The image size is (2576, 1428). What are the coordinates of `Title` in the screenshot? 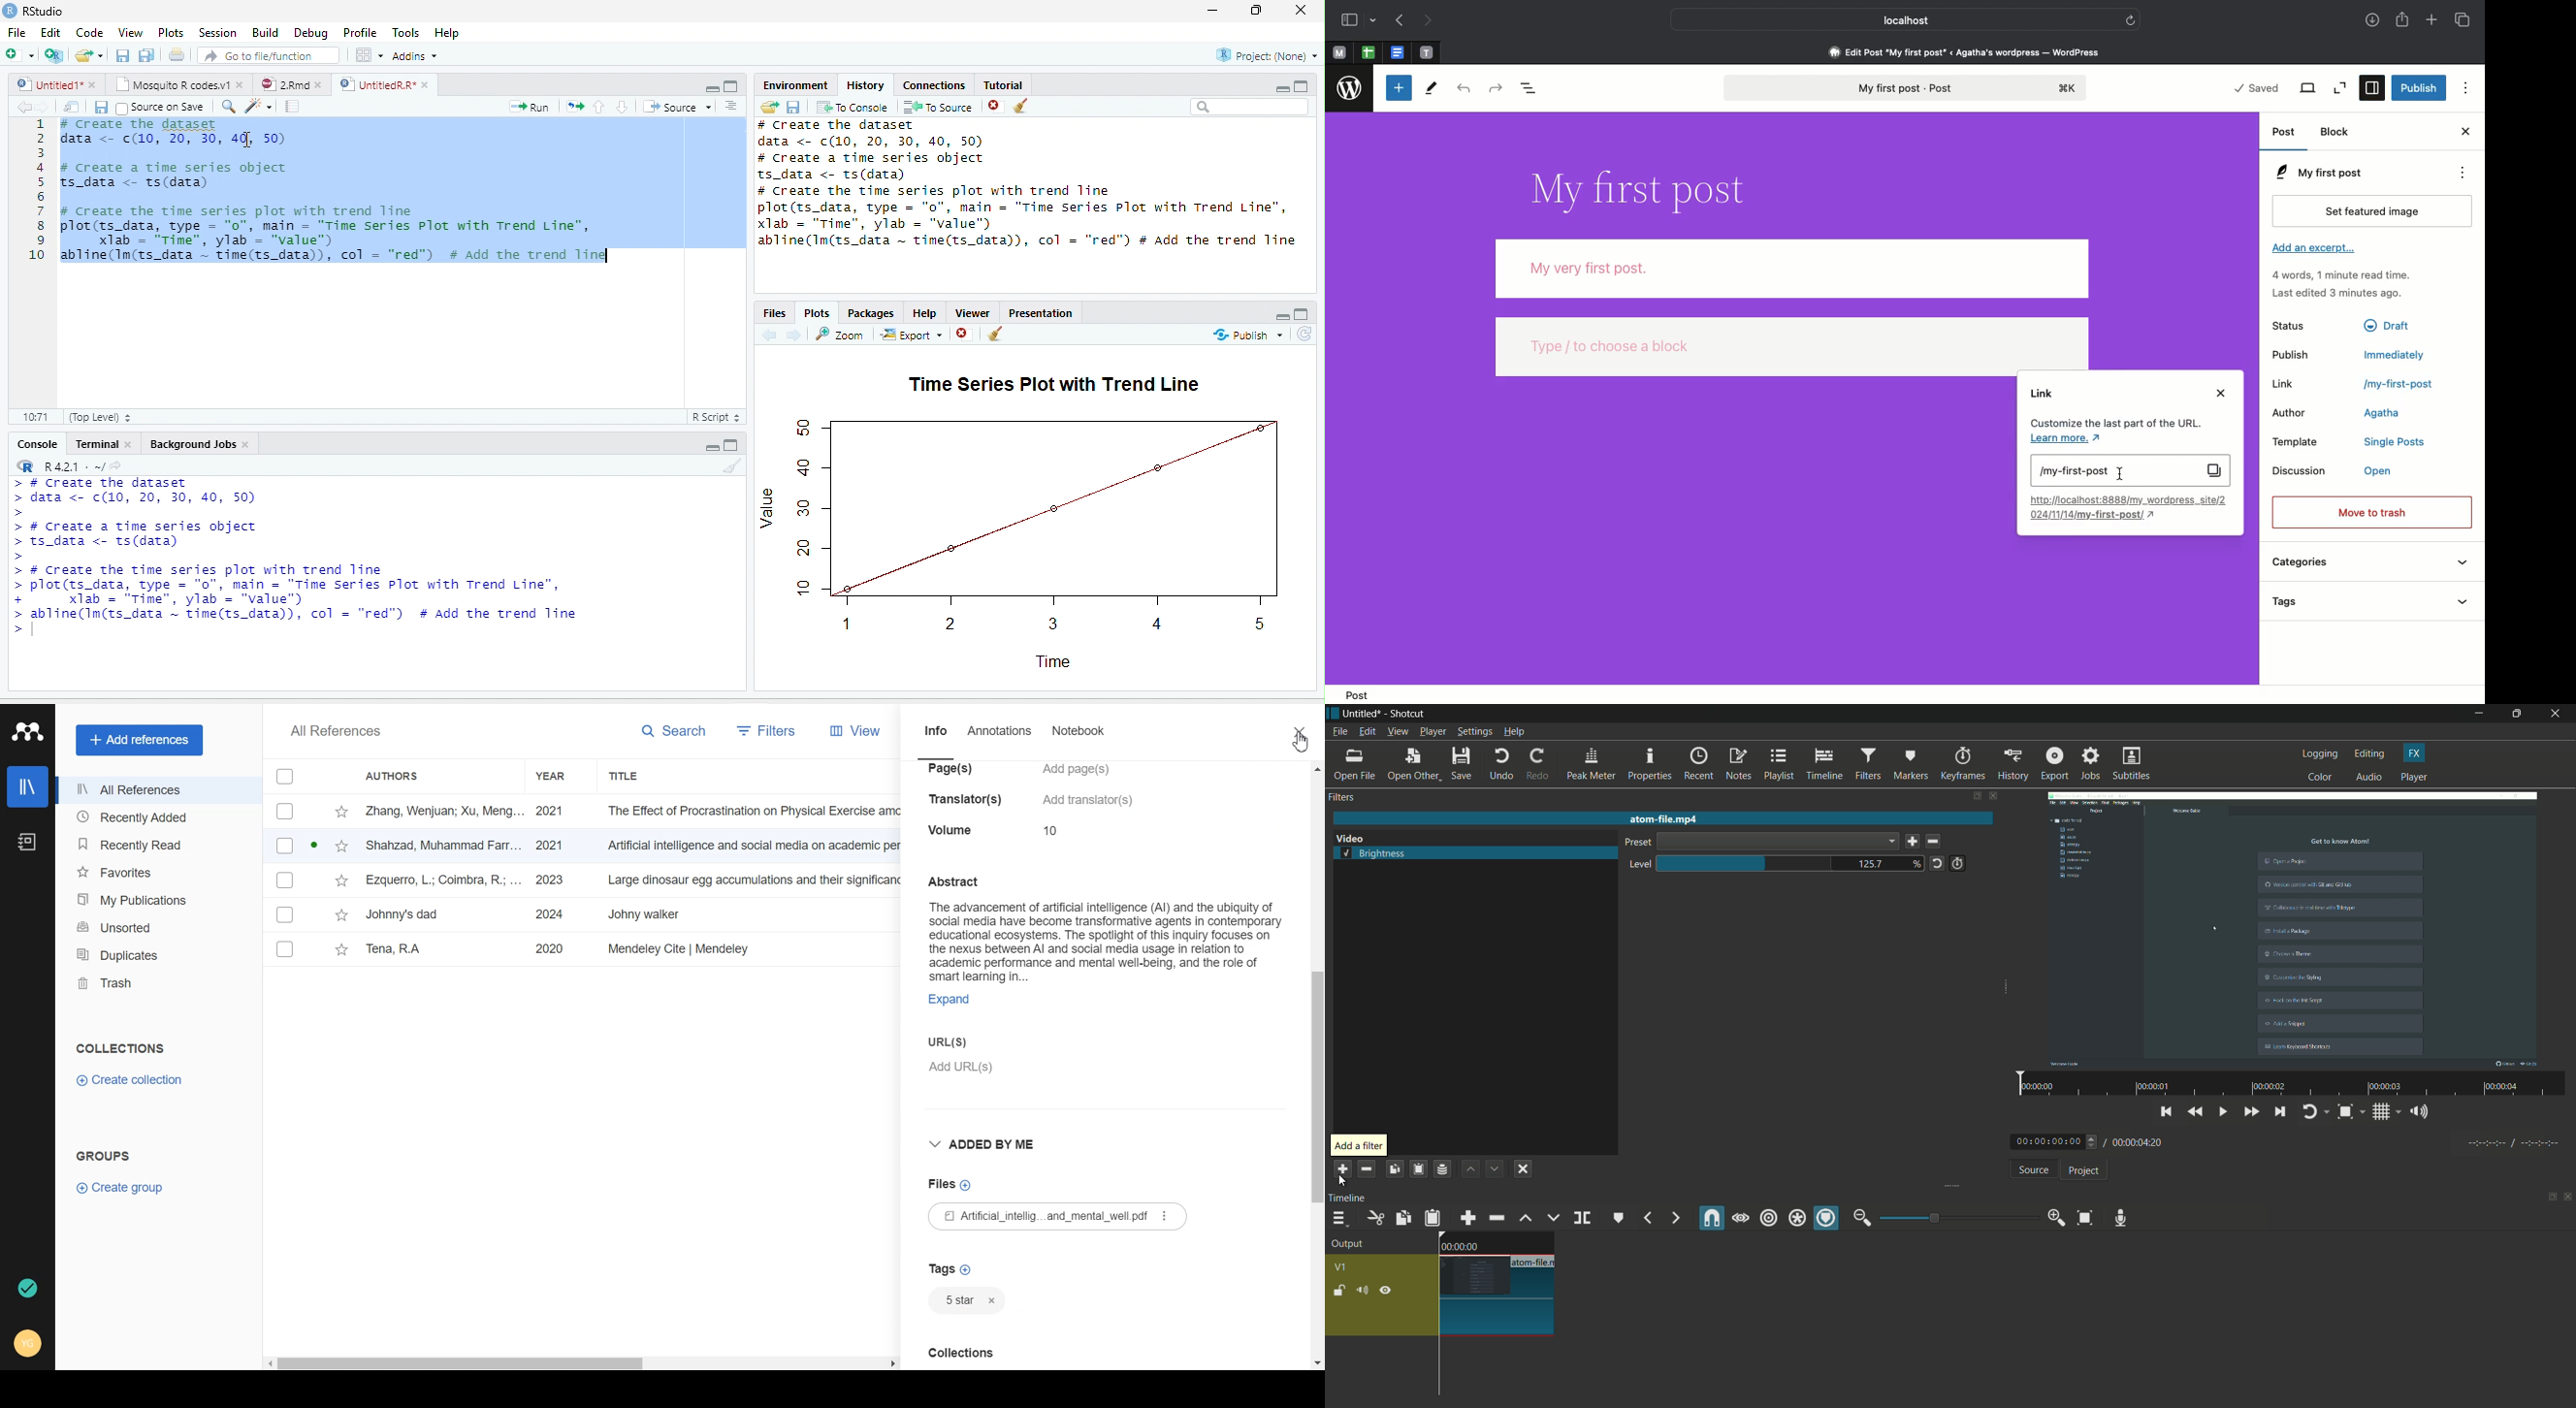 It's located at (639, 776).